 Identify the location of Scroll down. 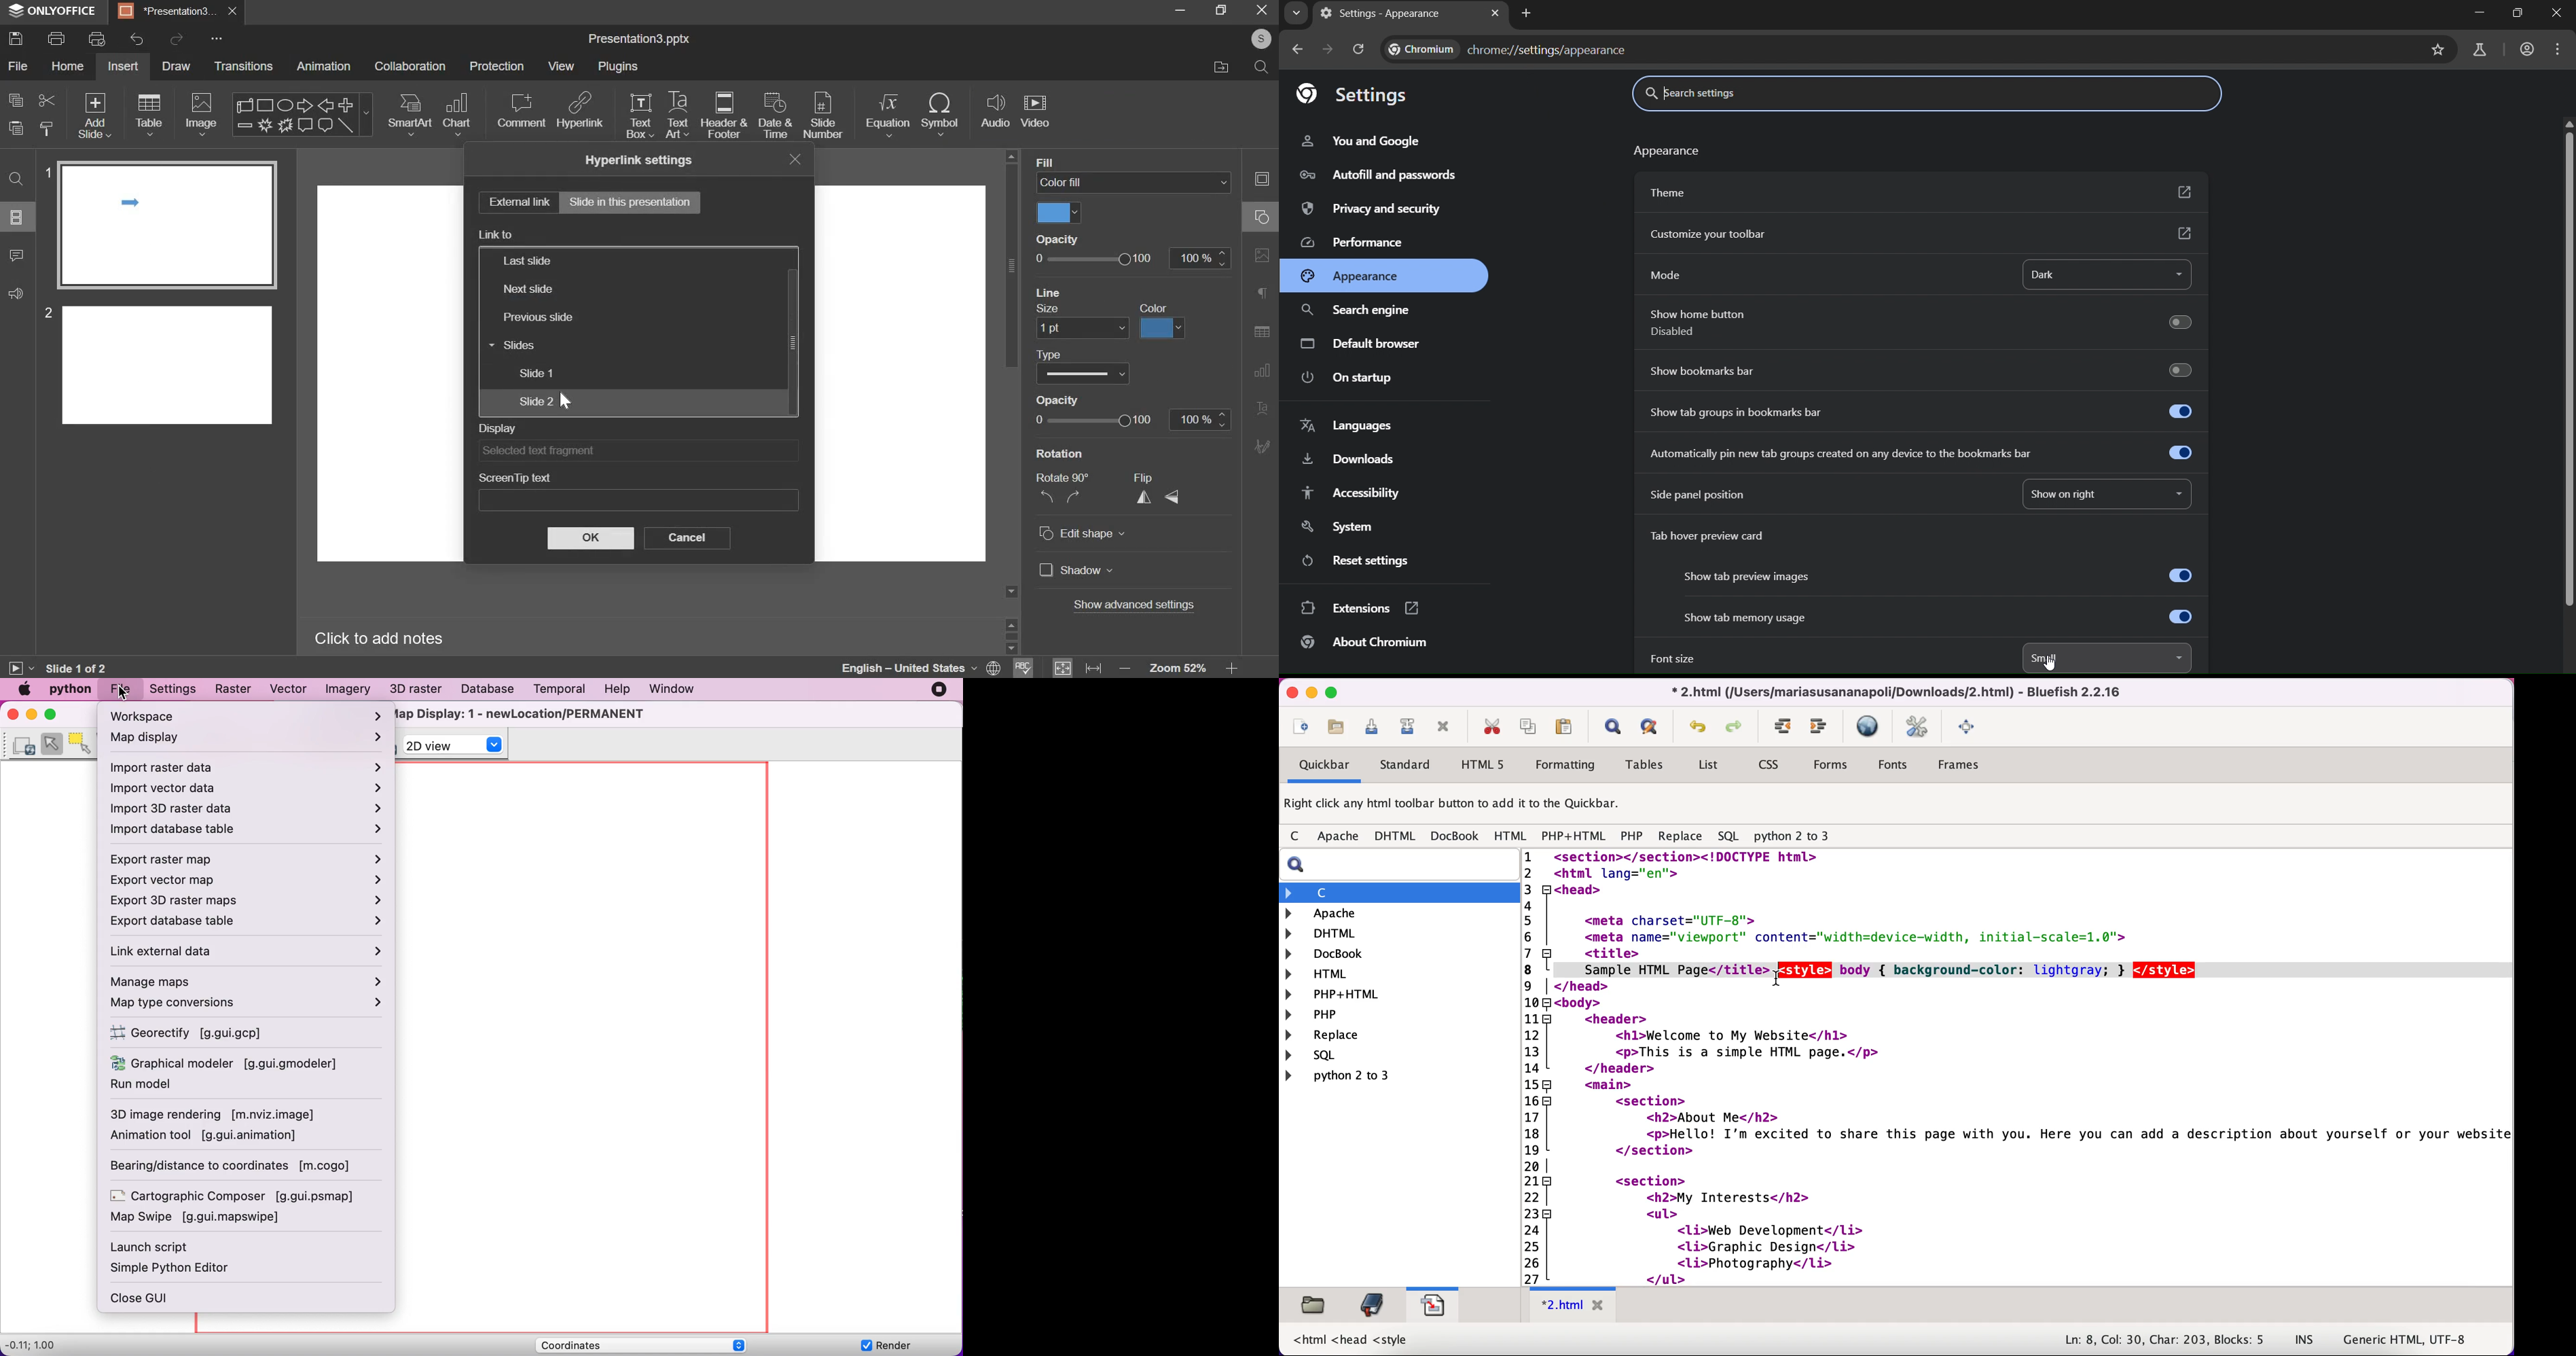
(1011, 592).